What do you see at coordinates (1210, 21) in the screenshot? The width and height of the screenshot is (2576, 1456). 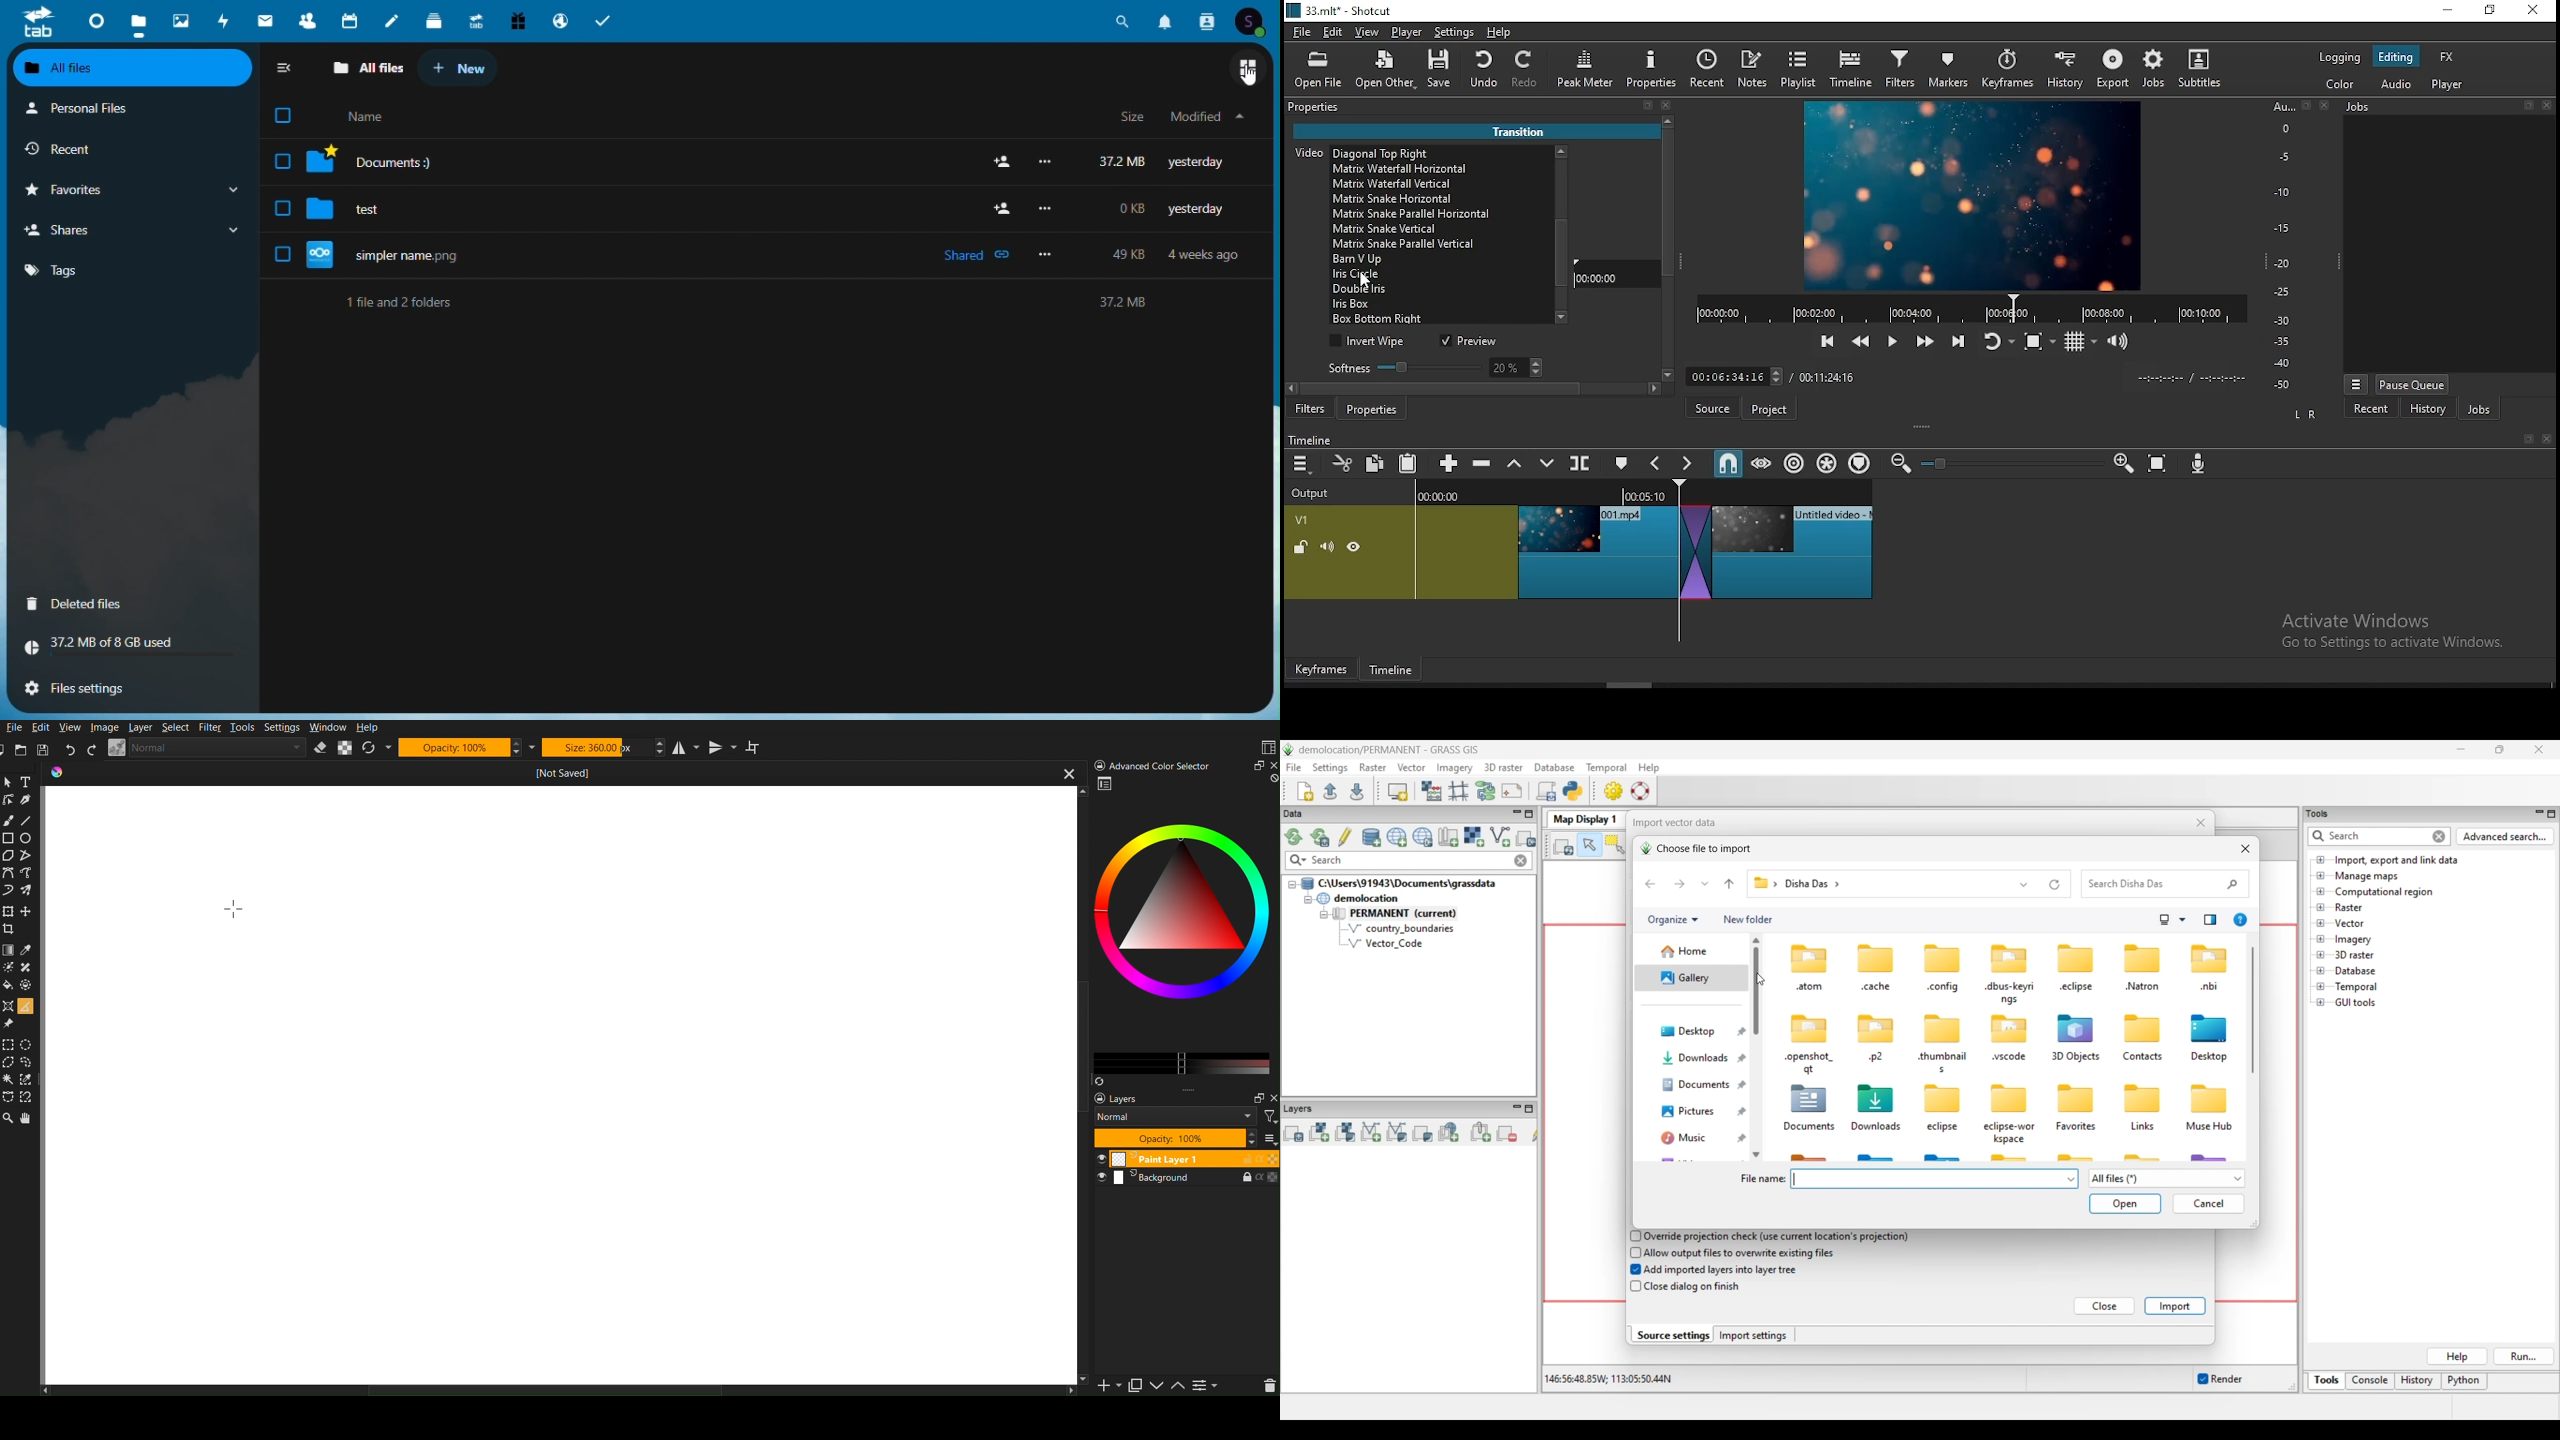 I see `contacts` at bounding box center [1210, 21].